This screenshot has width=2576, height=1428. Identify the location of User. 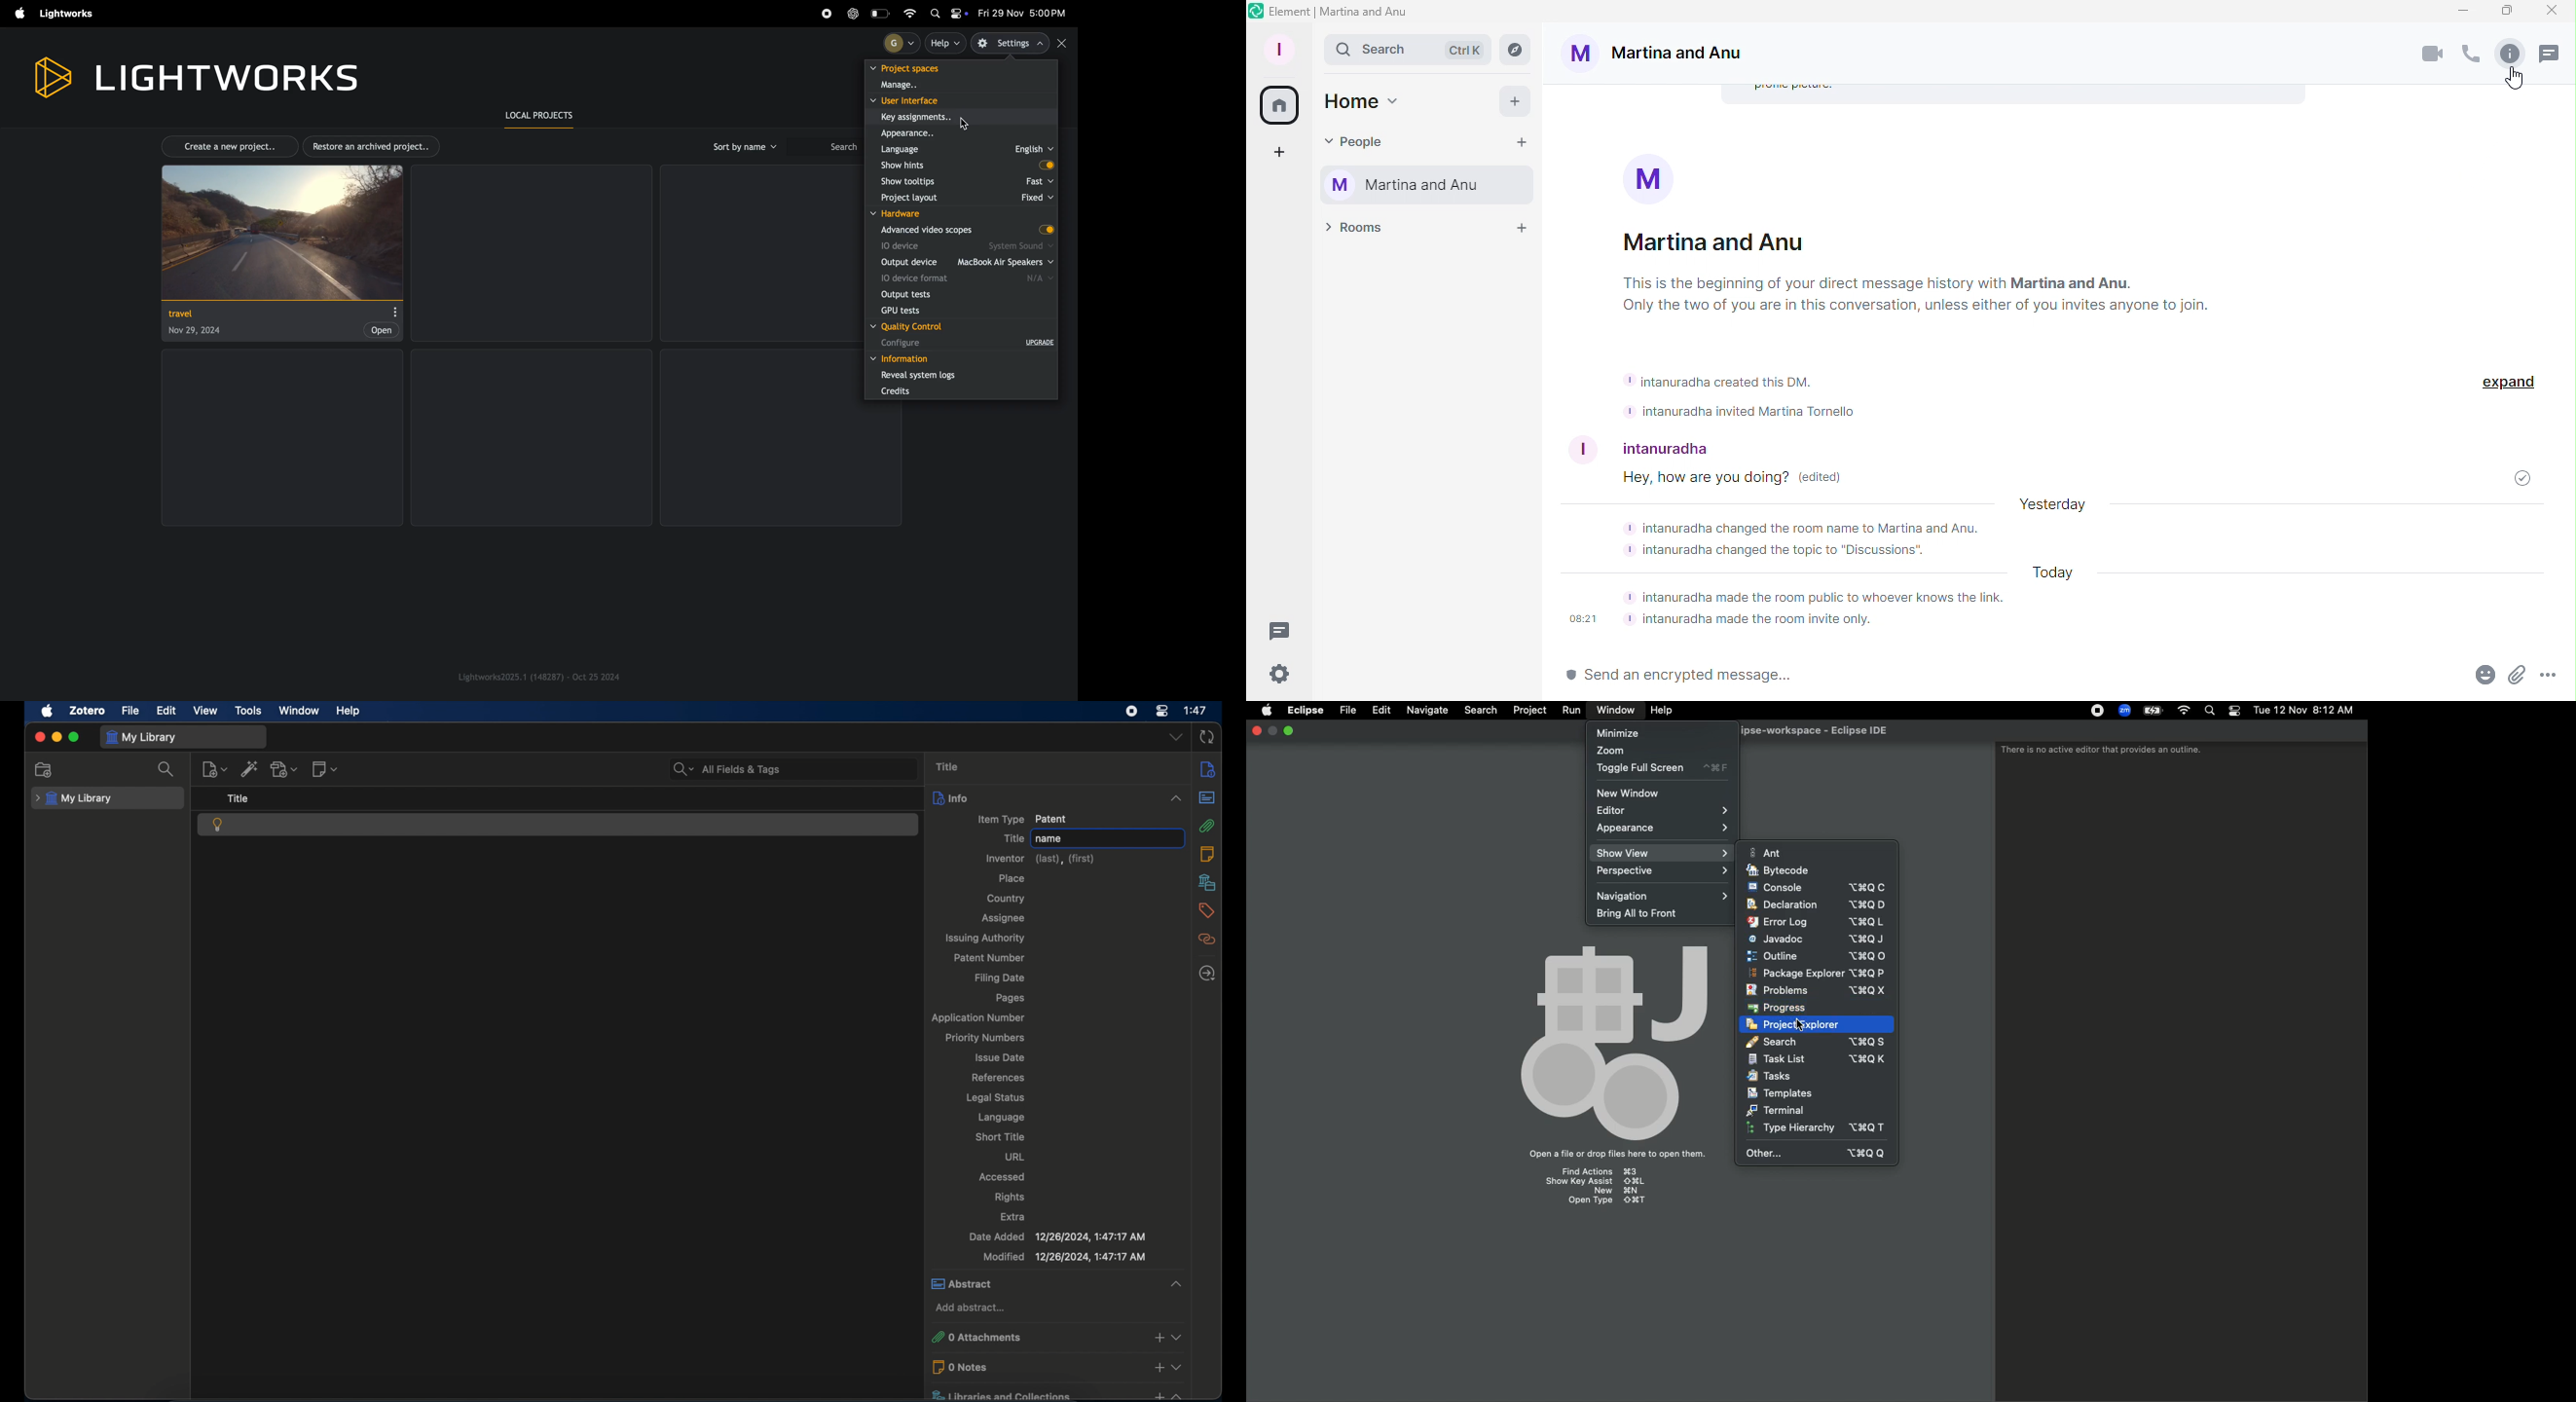
(1638, 443).